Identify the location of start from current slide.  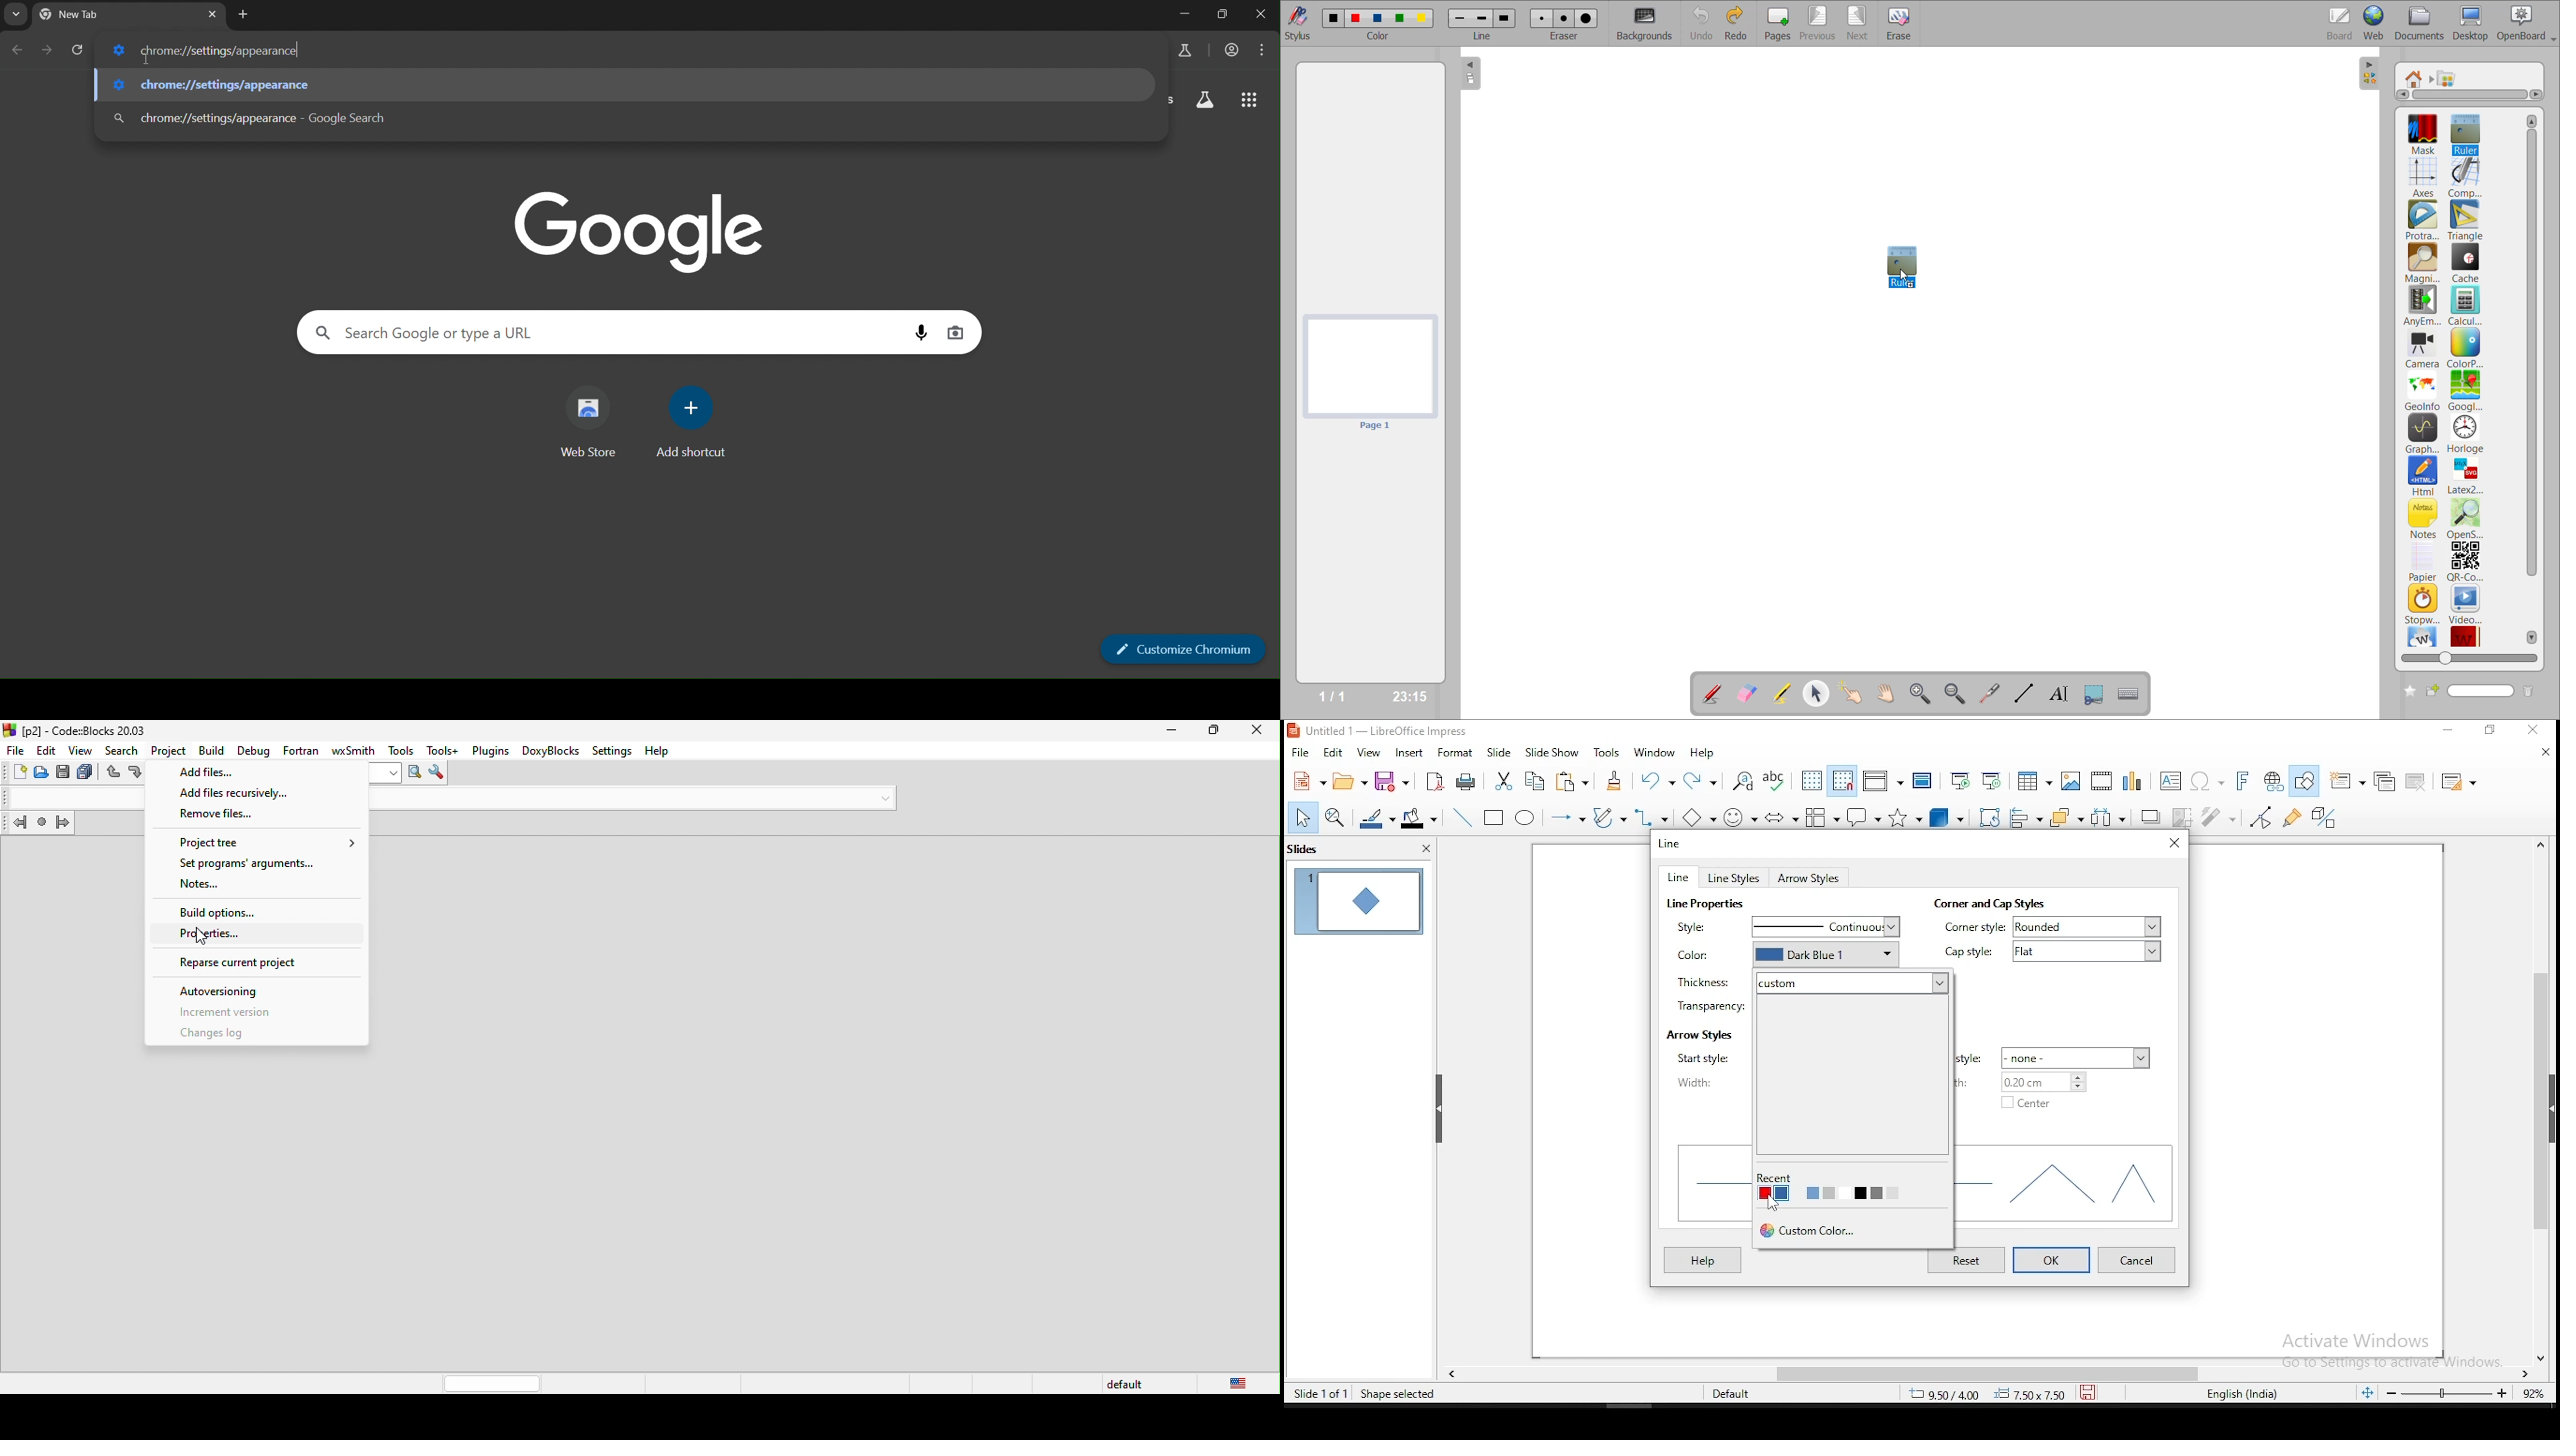
(1990, 780).